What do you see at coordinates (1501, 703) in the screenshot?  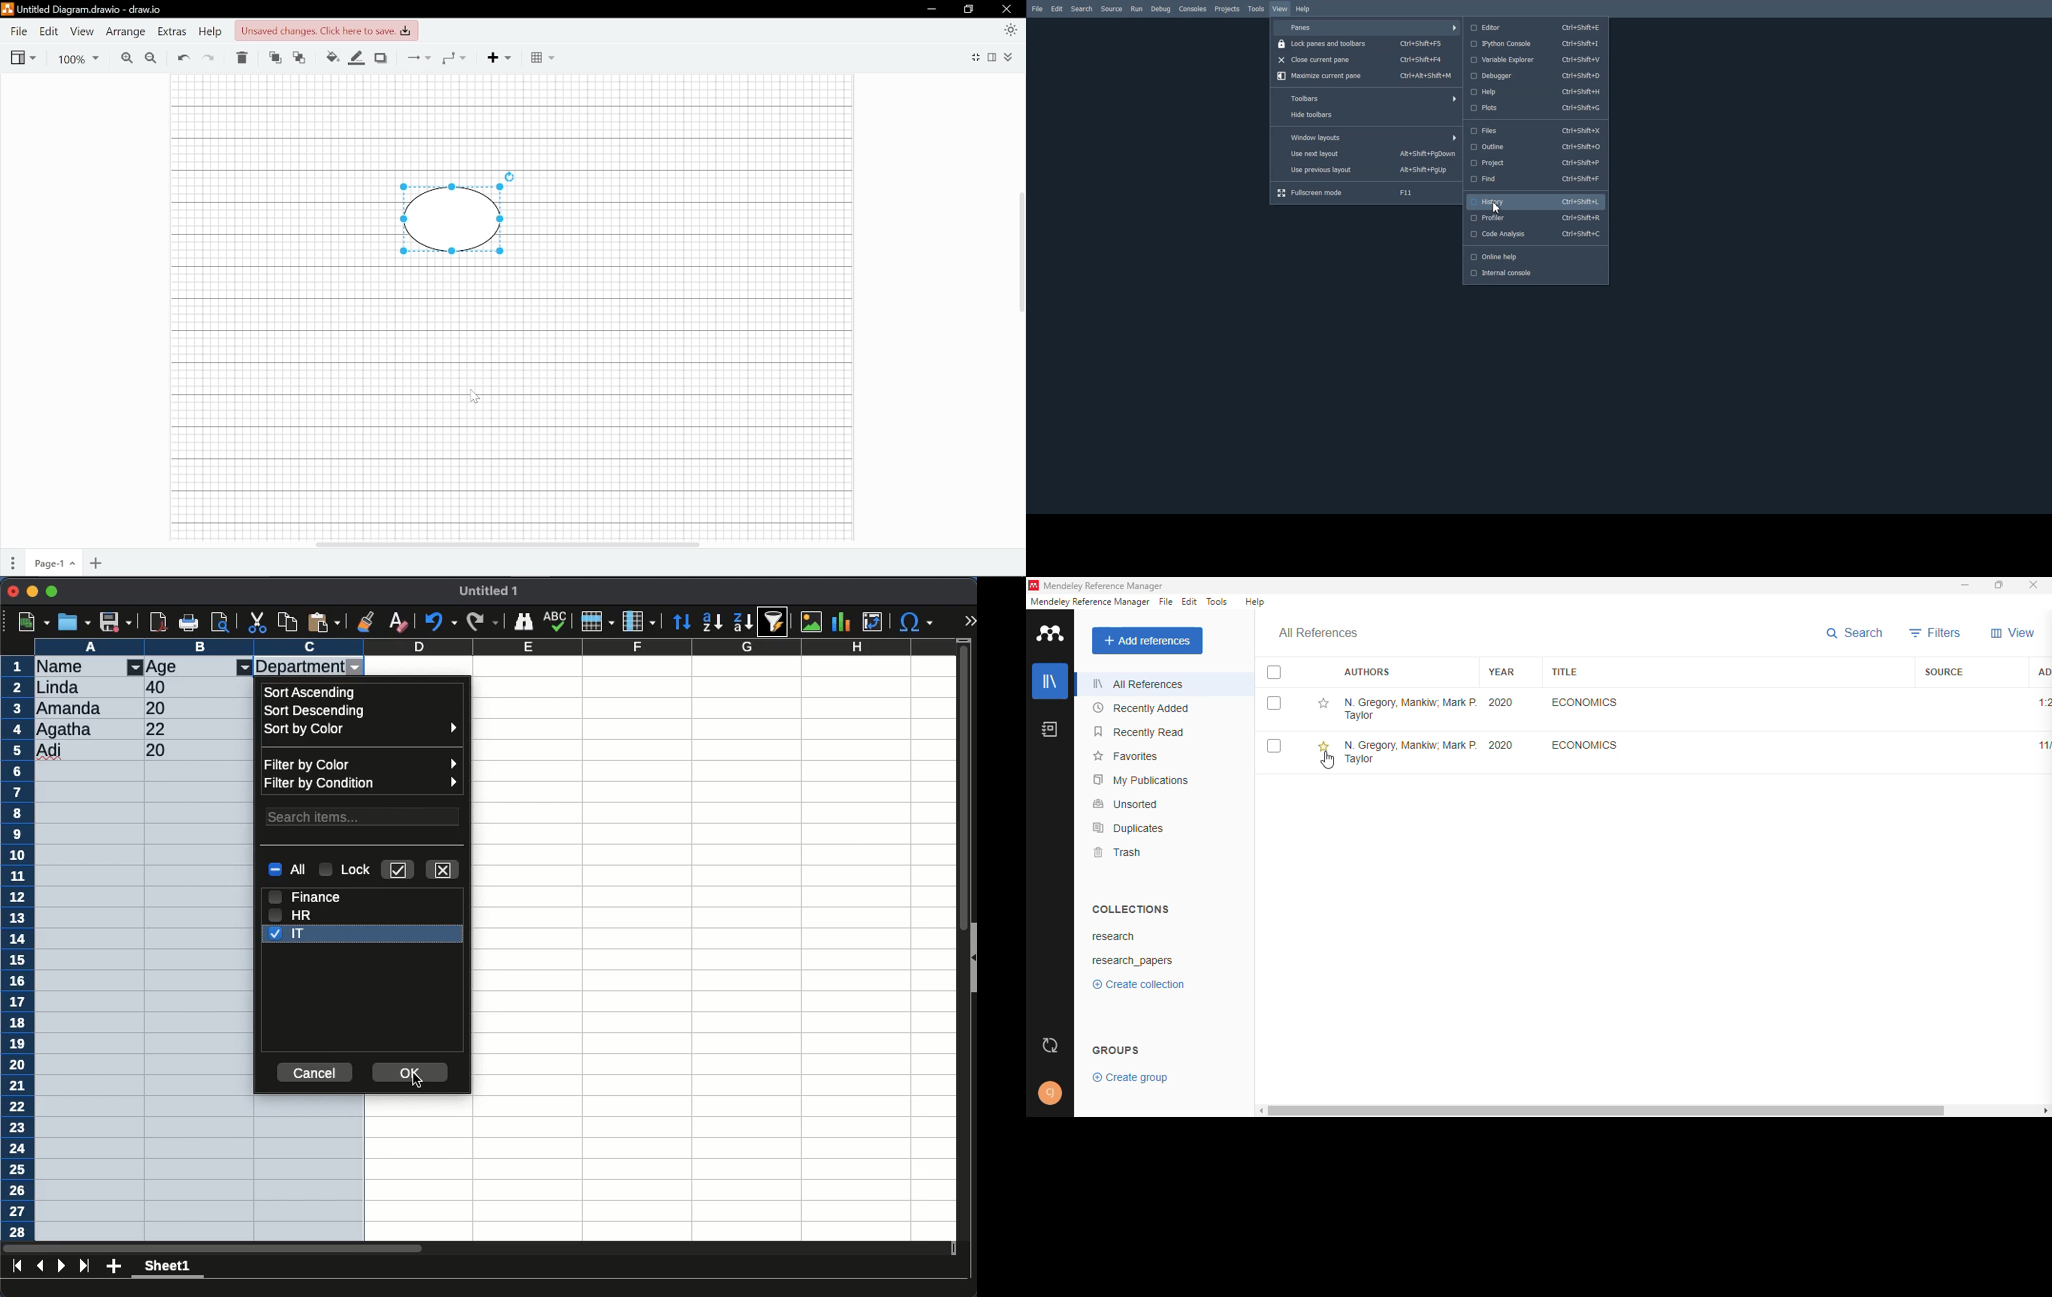 I see `2020` at bounding box center [1501, 703].